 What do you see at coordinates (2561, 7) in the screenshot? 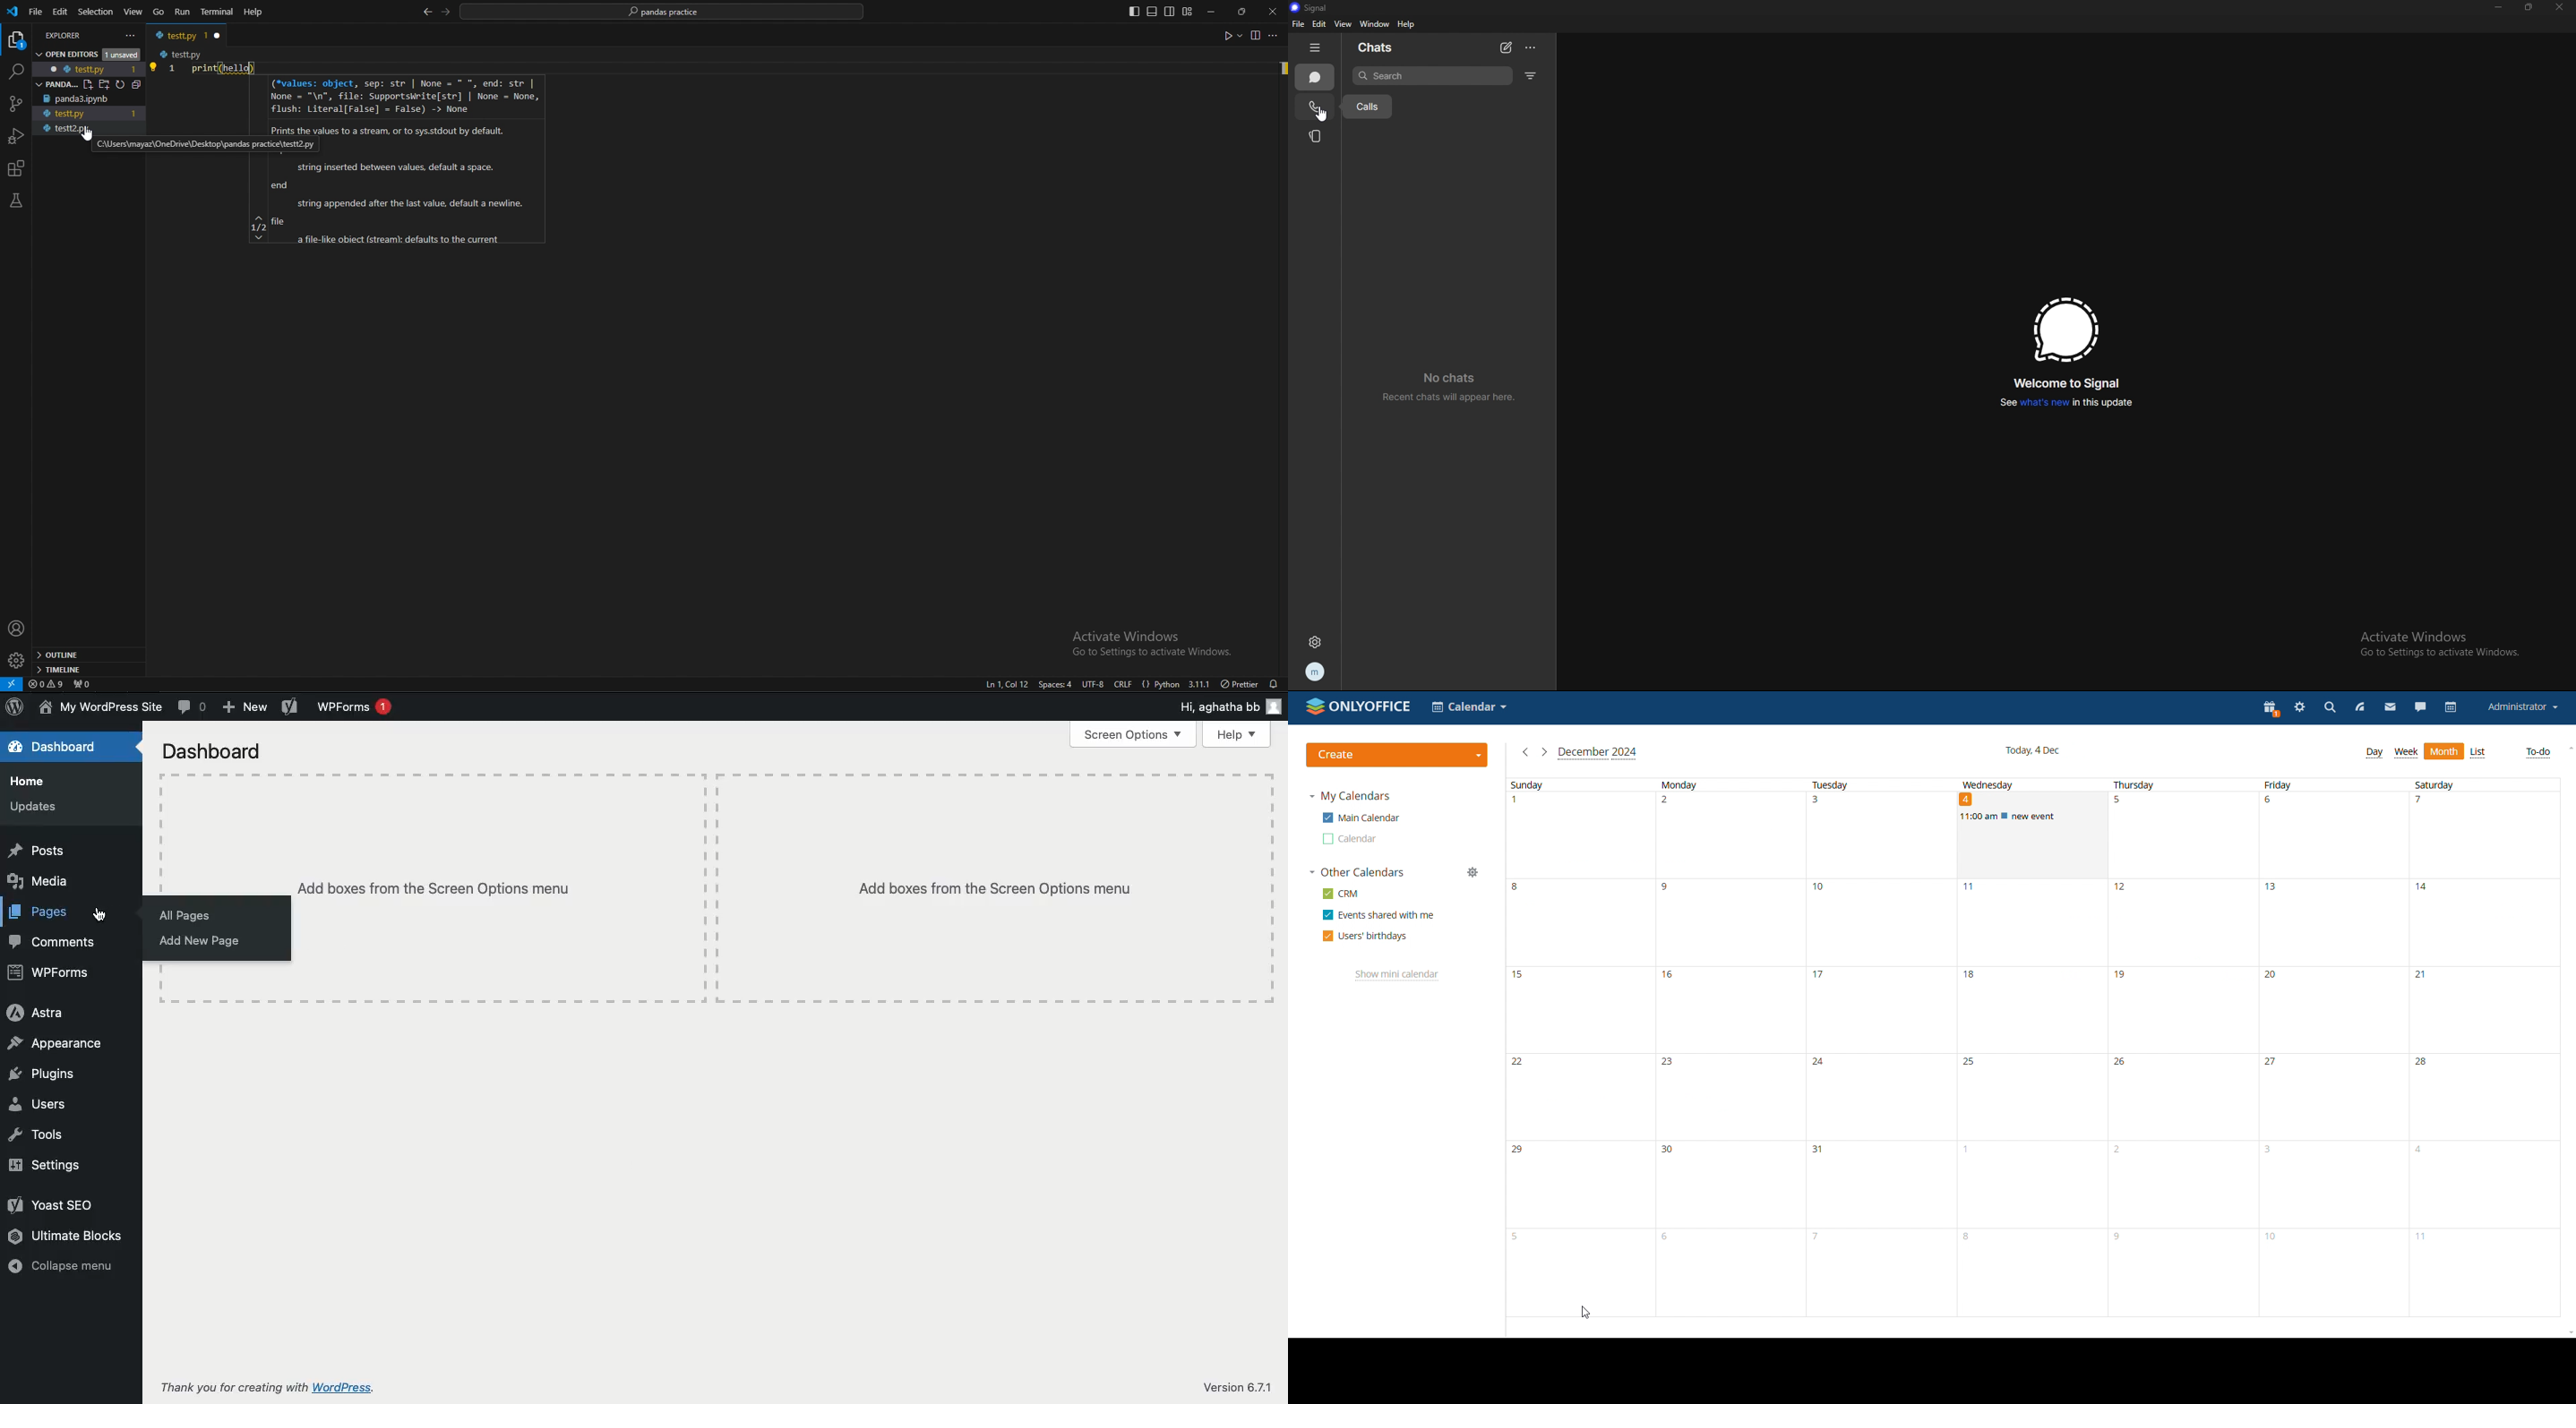
I see `close` at bounding box center [2561, 7].